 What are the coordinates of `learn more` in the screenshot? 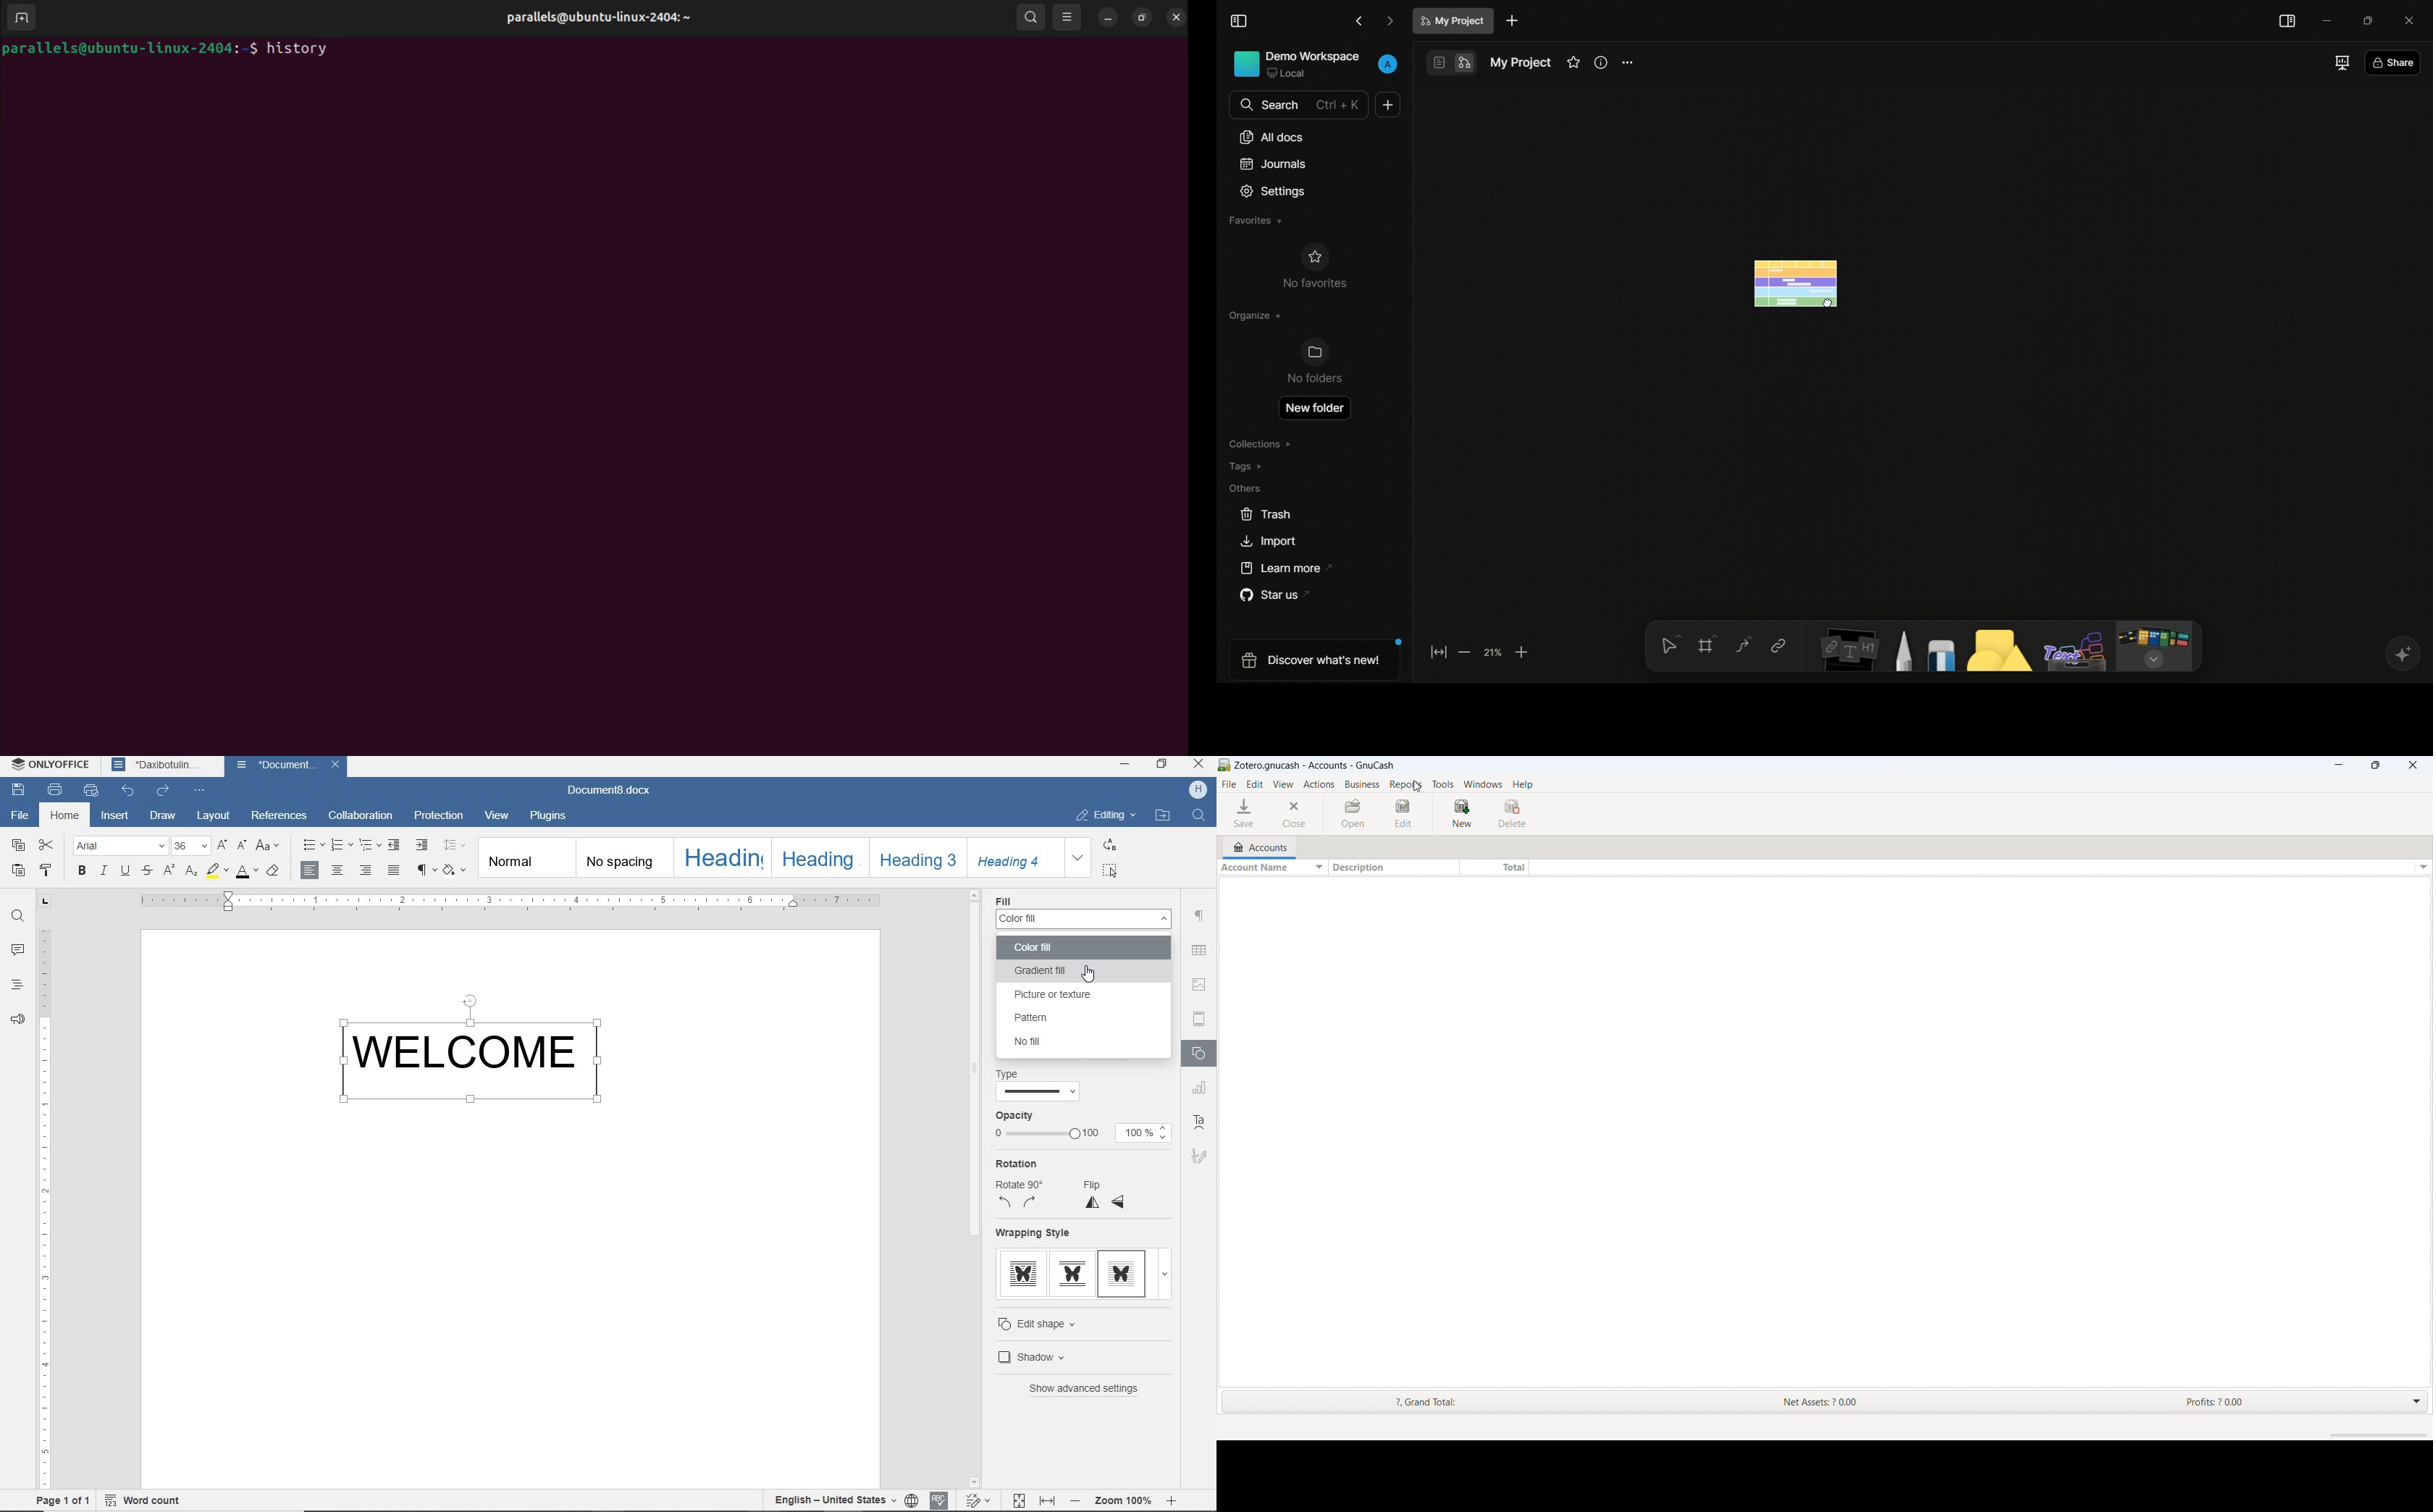 It's located at (1279, 568).